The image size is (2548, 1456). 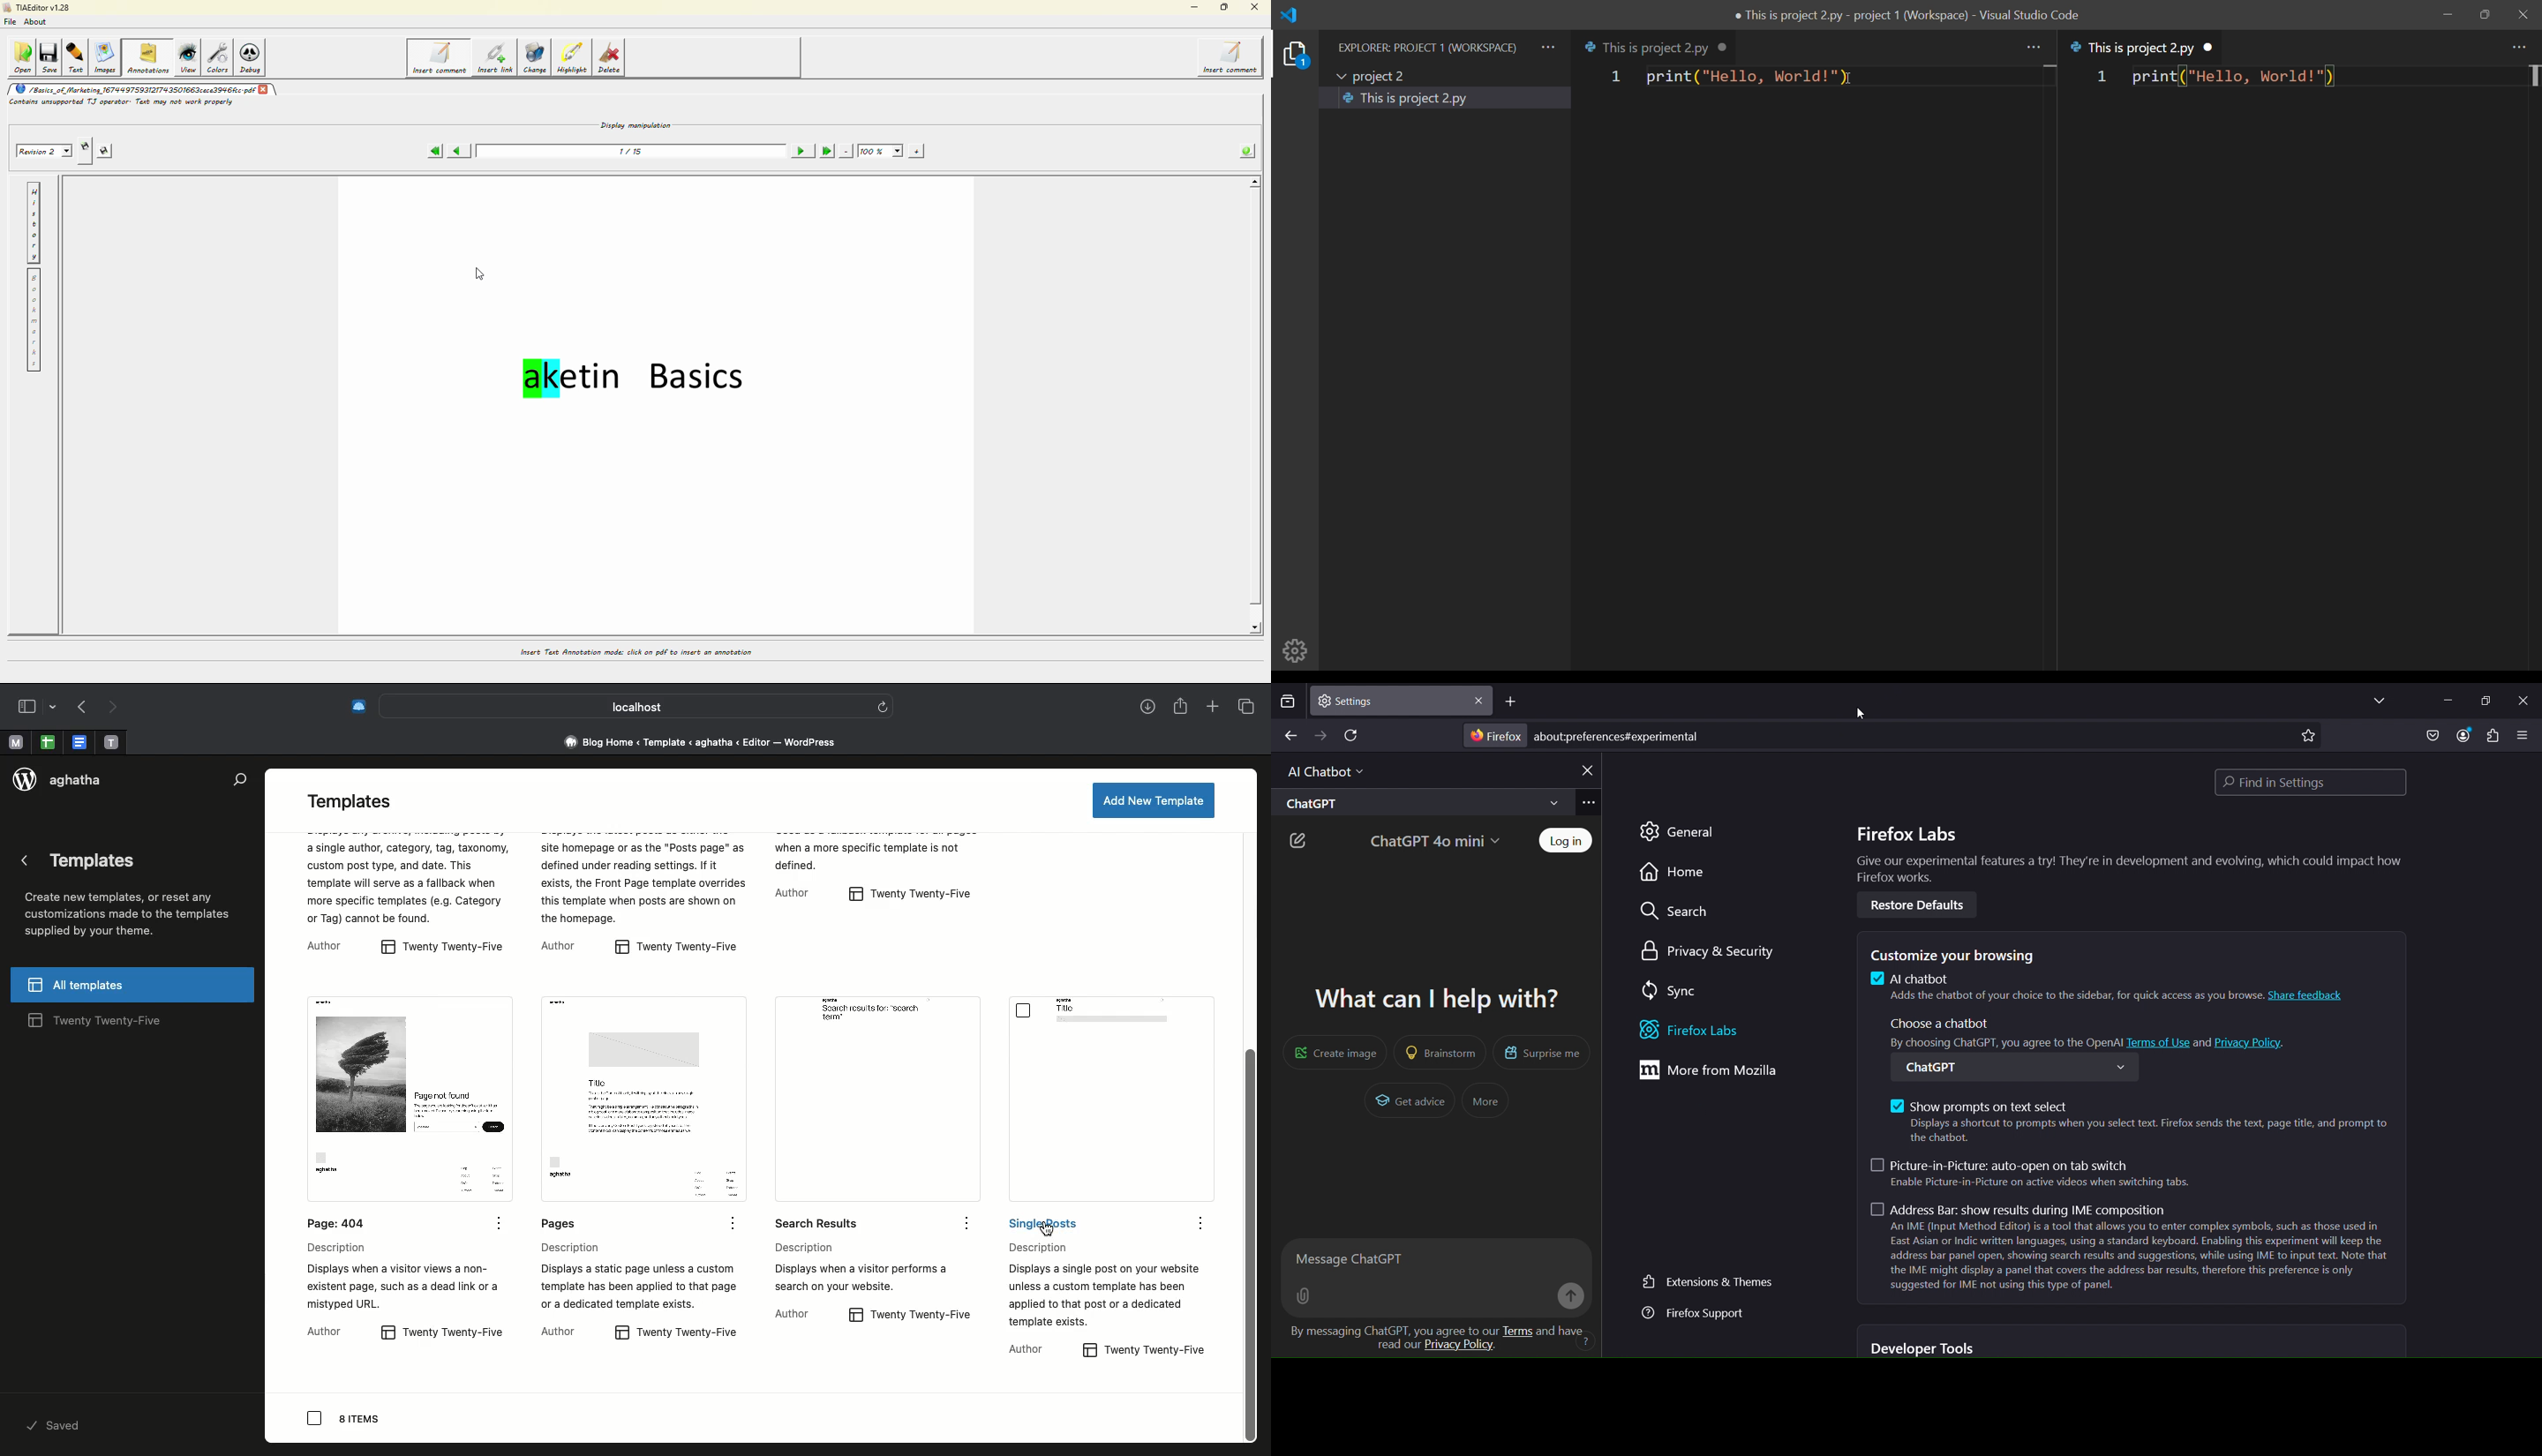 I want to click on 8 items, so click(x=349, y=1420).